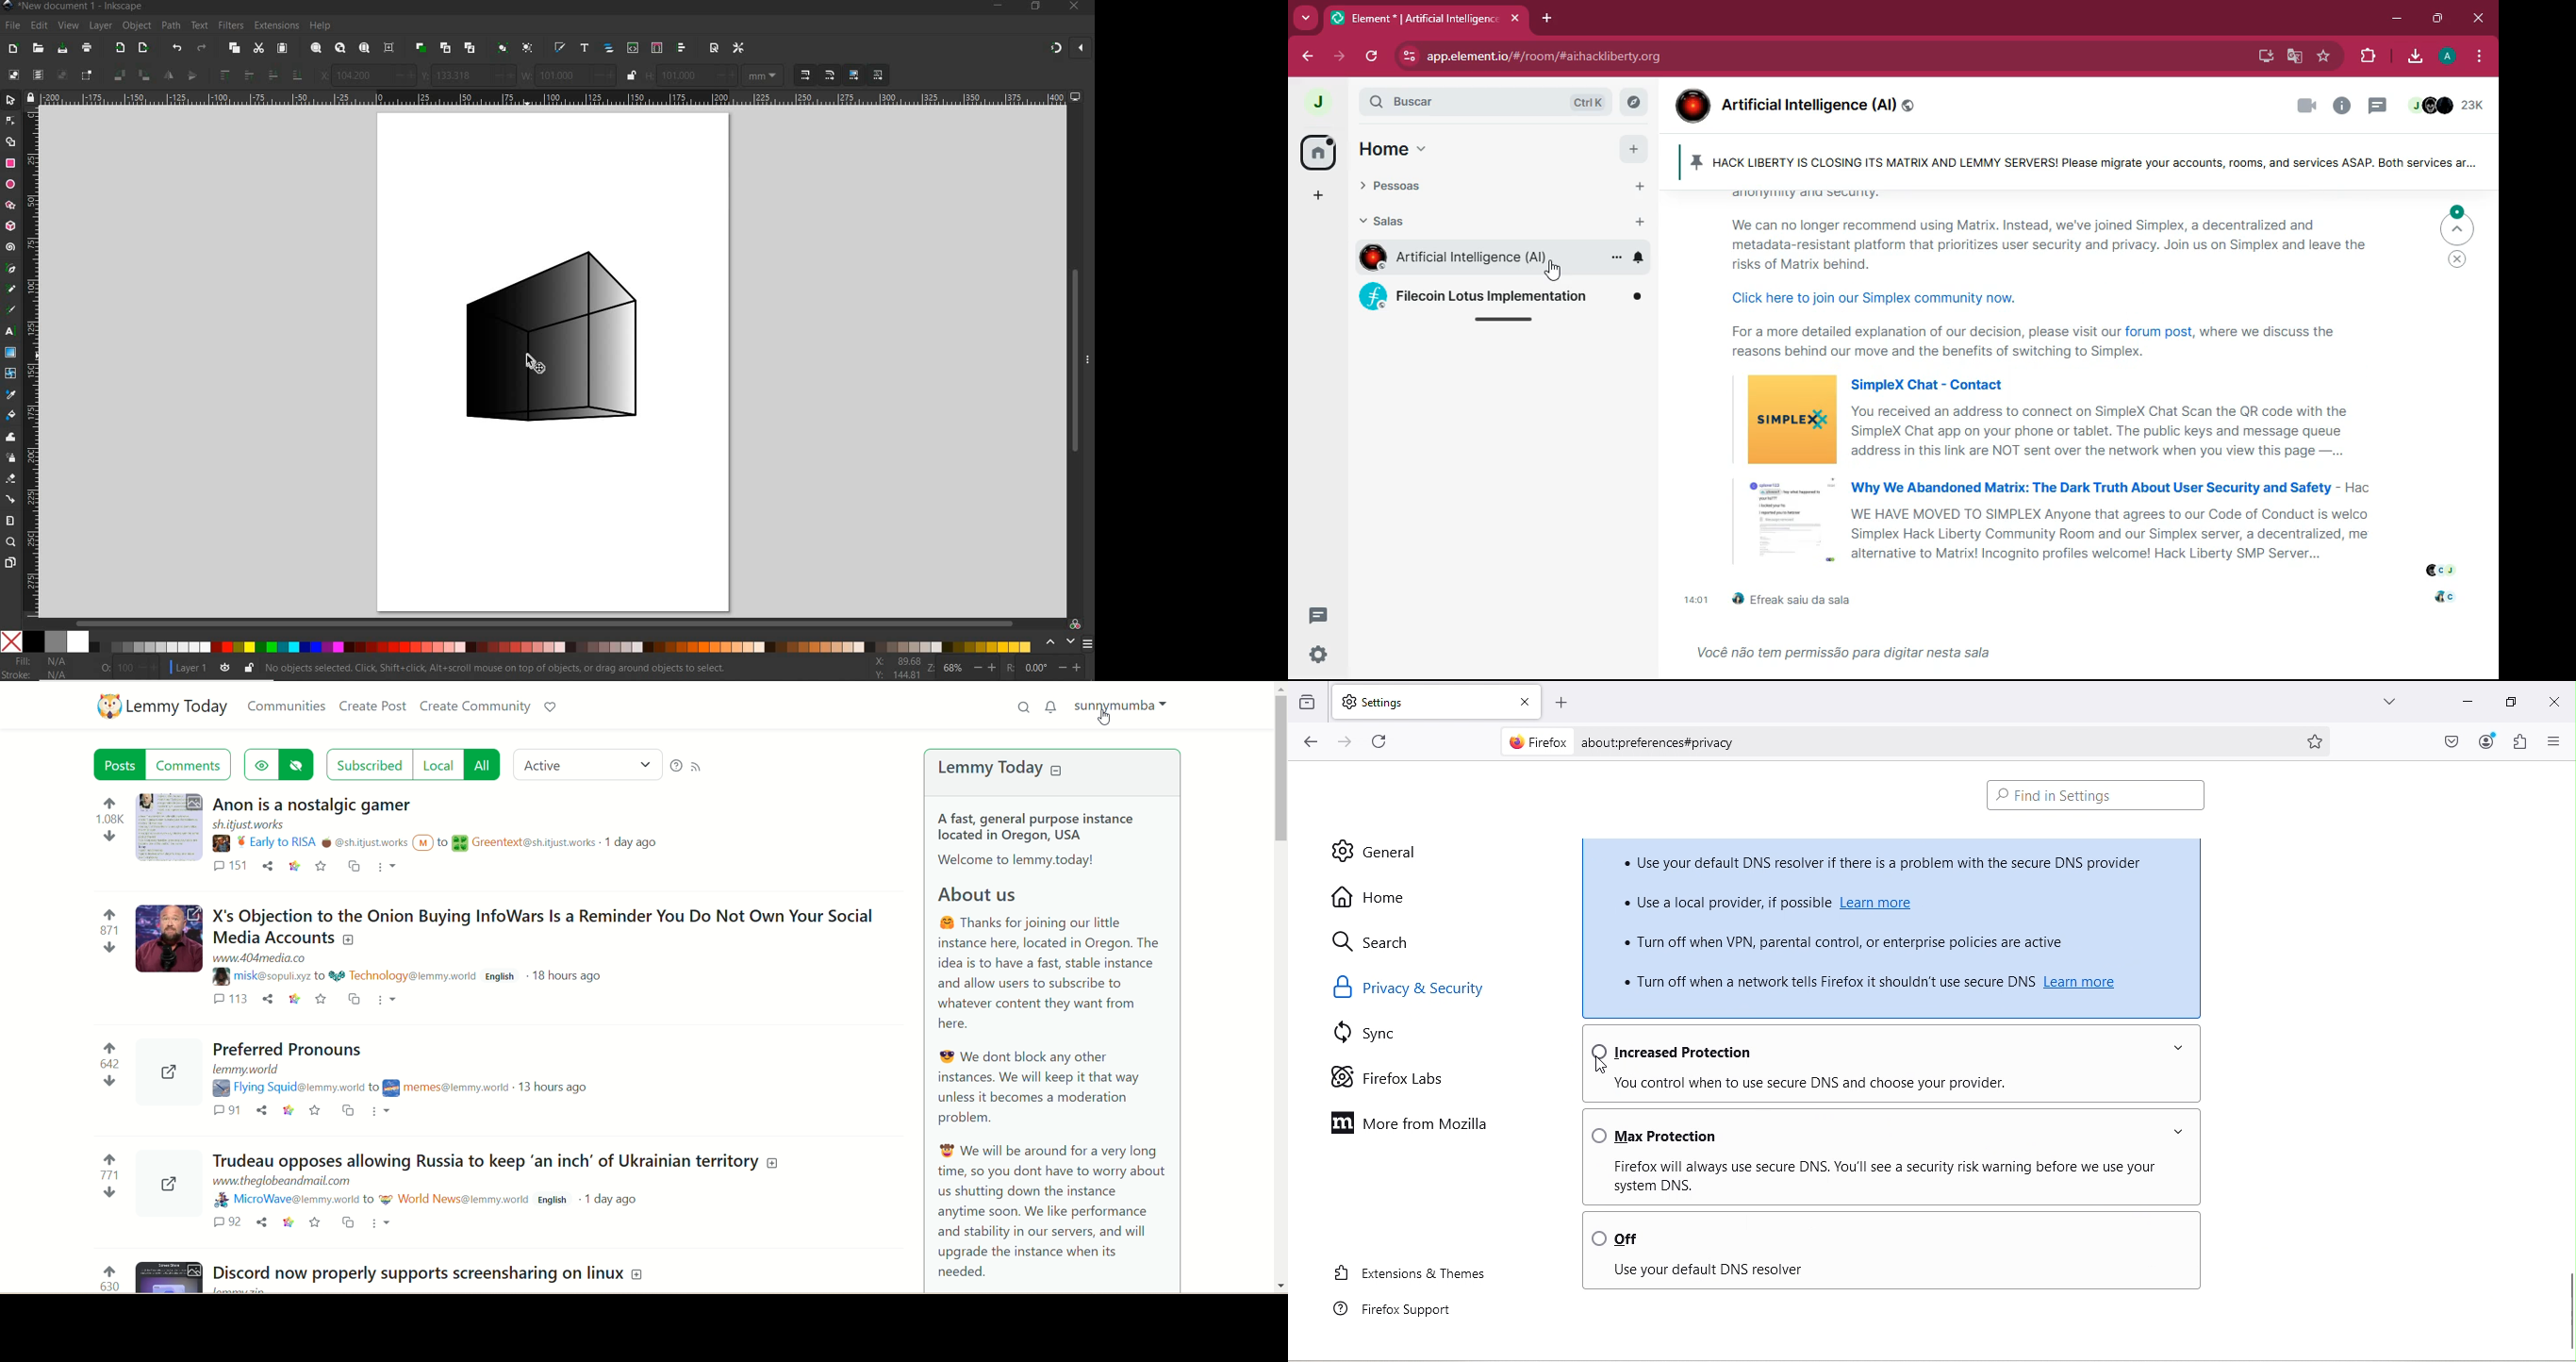 The width and height of the screenshot is (2576, 1372). I want to click on STAR TOOL, so click(11, 205).